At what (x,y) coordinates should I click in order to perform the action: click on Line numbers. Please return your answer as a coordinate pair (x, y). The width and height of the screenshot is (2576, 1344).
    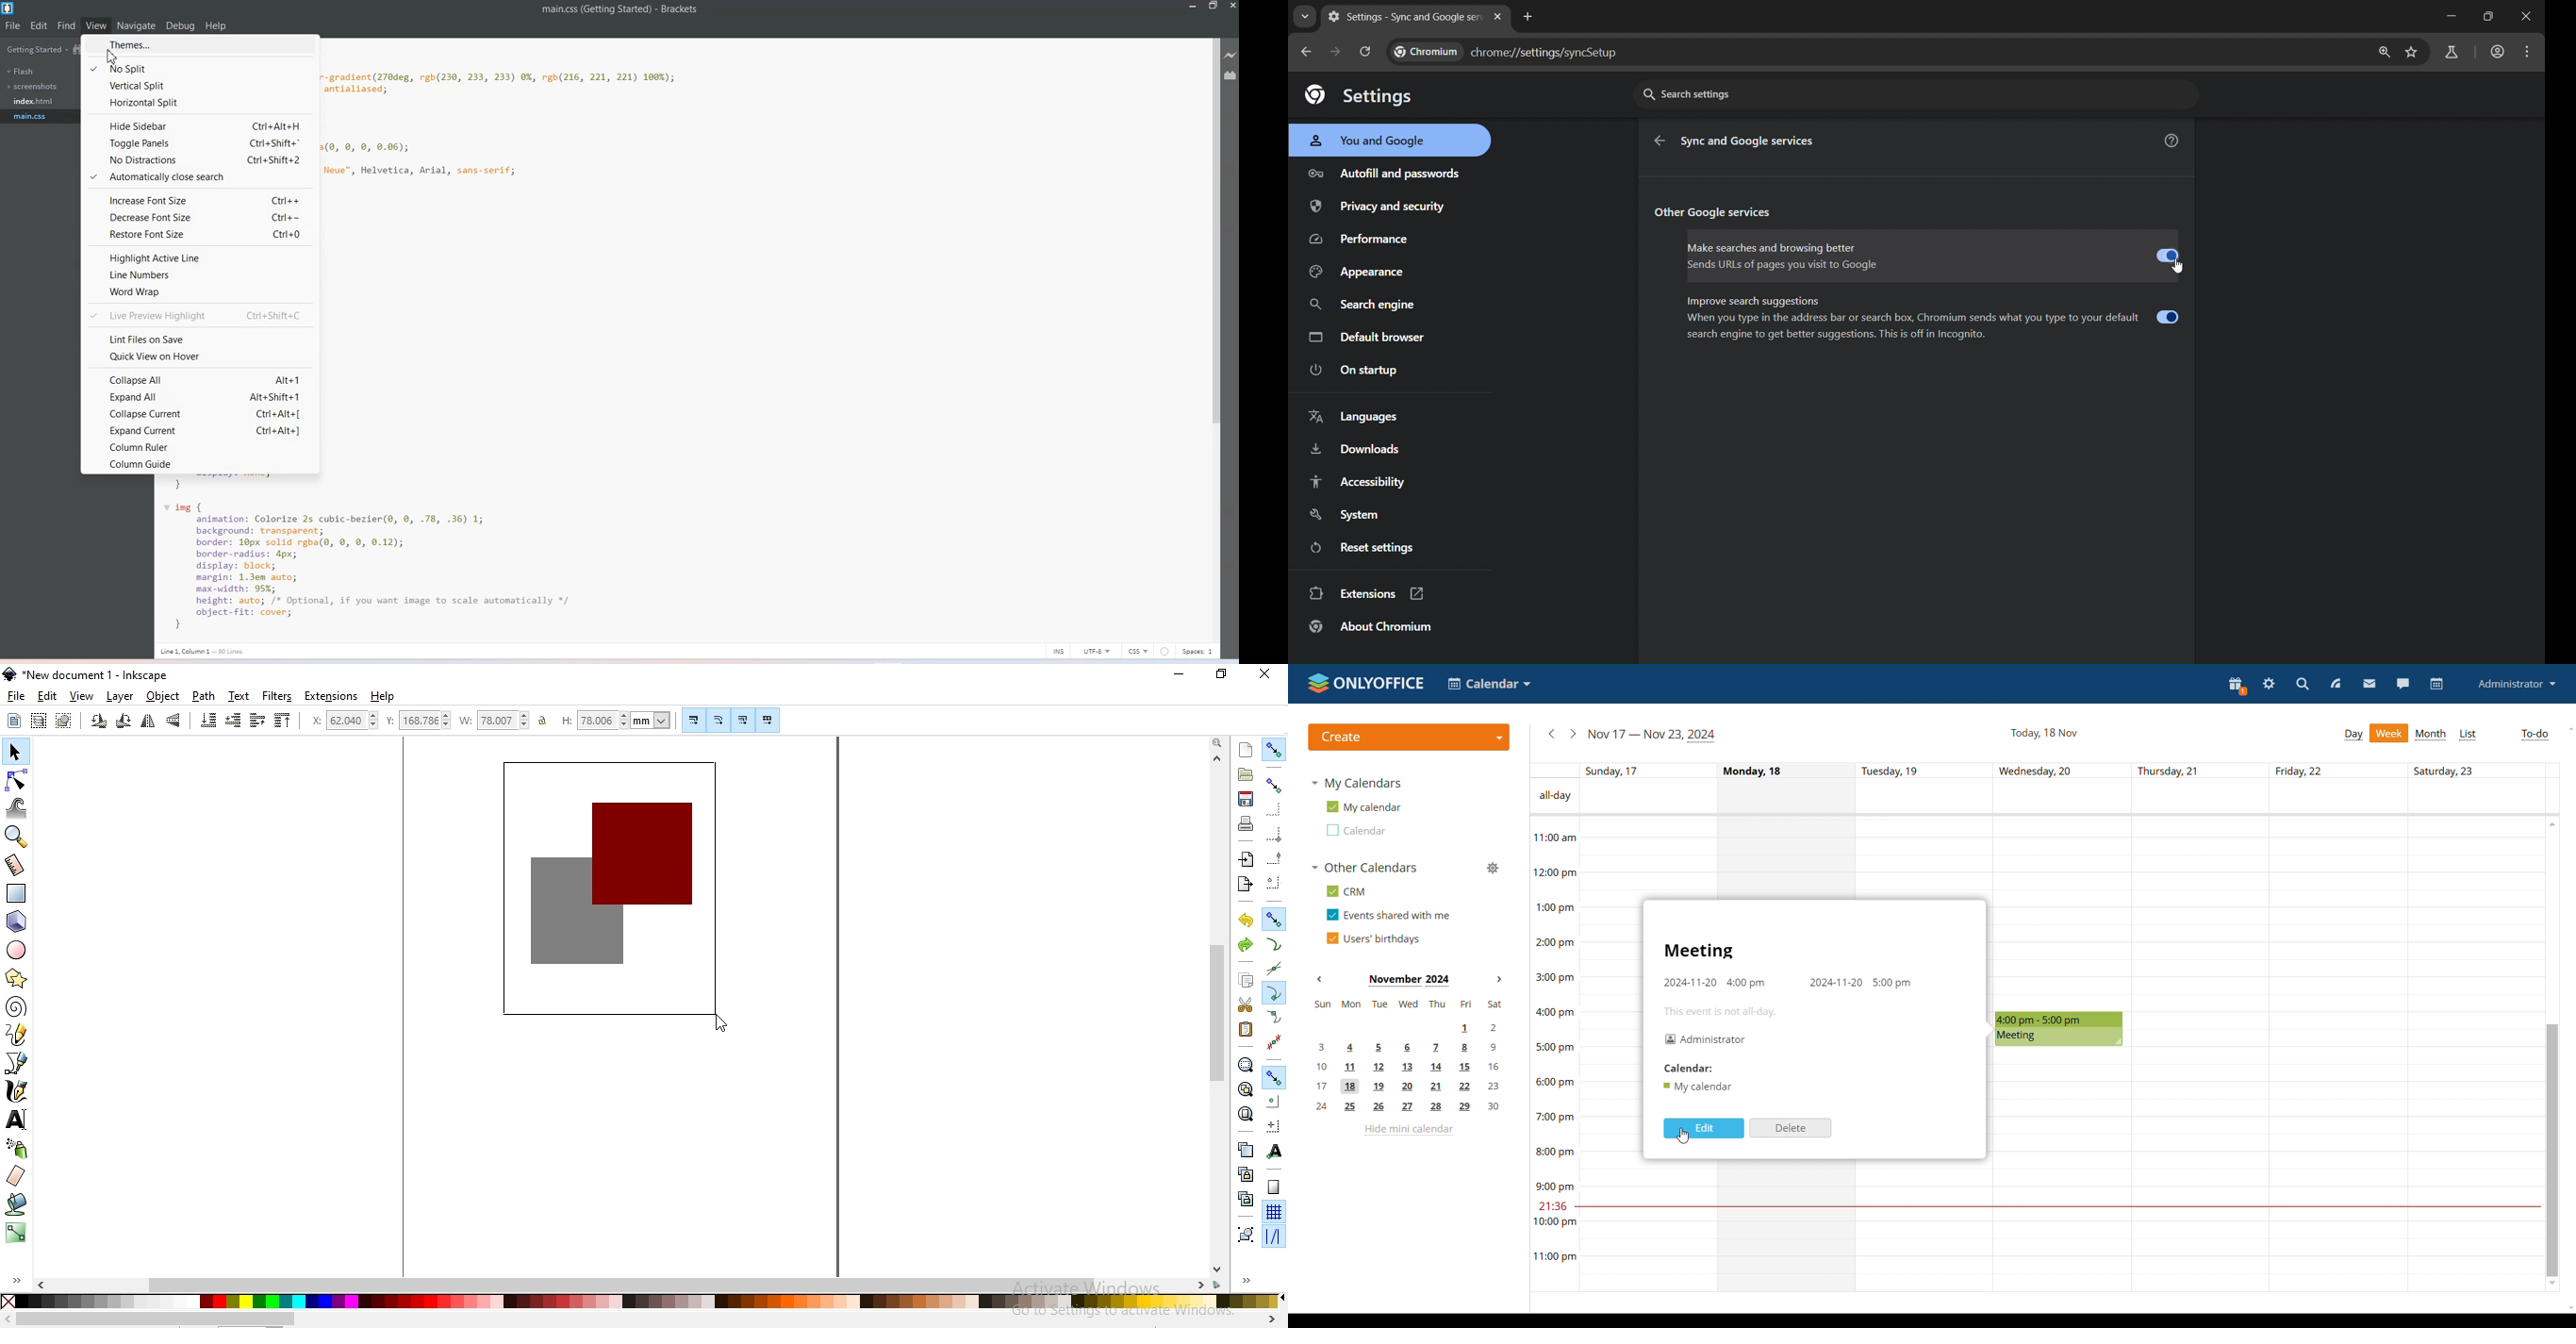
    Looking at the image, I should click on (201, 275).